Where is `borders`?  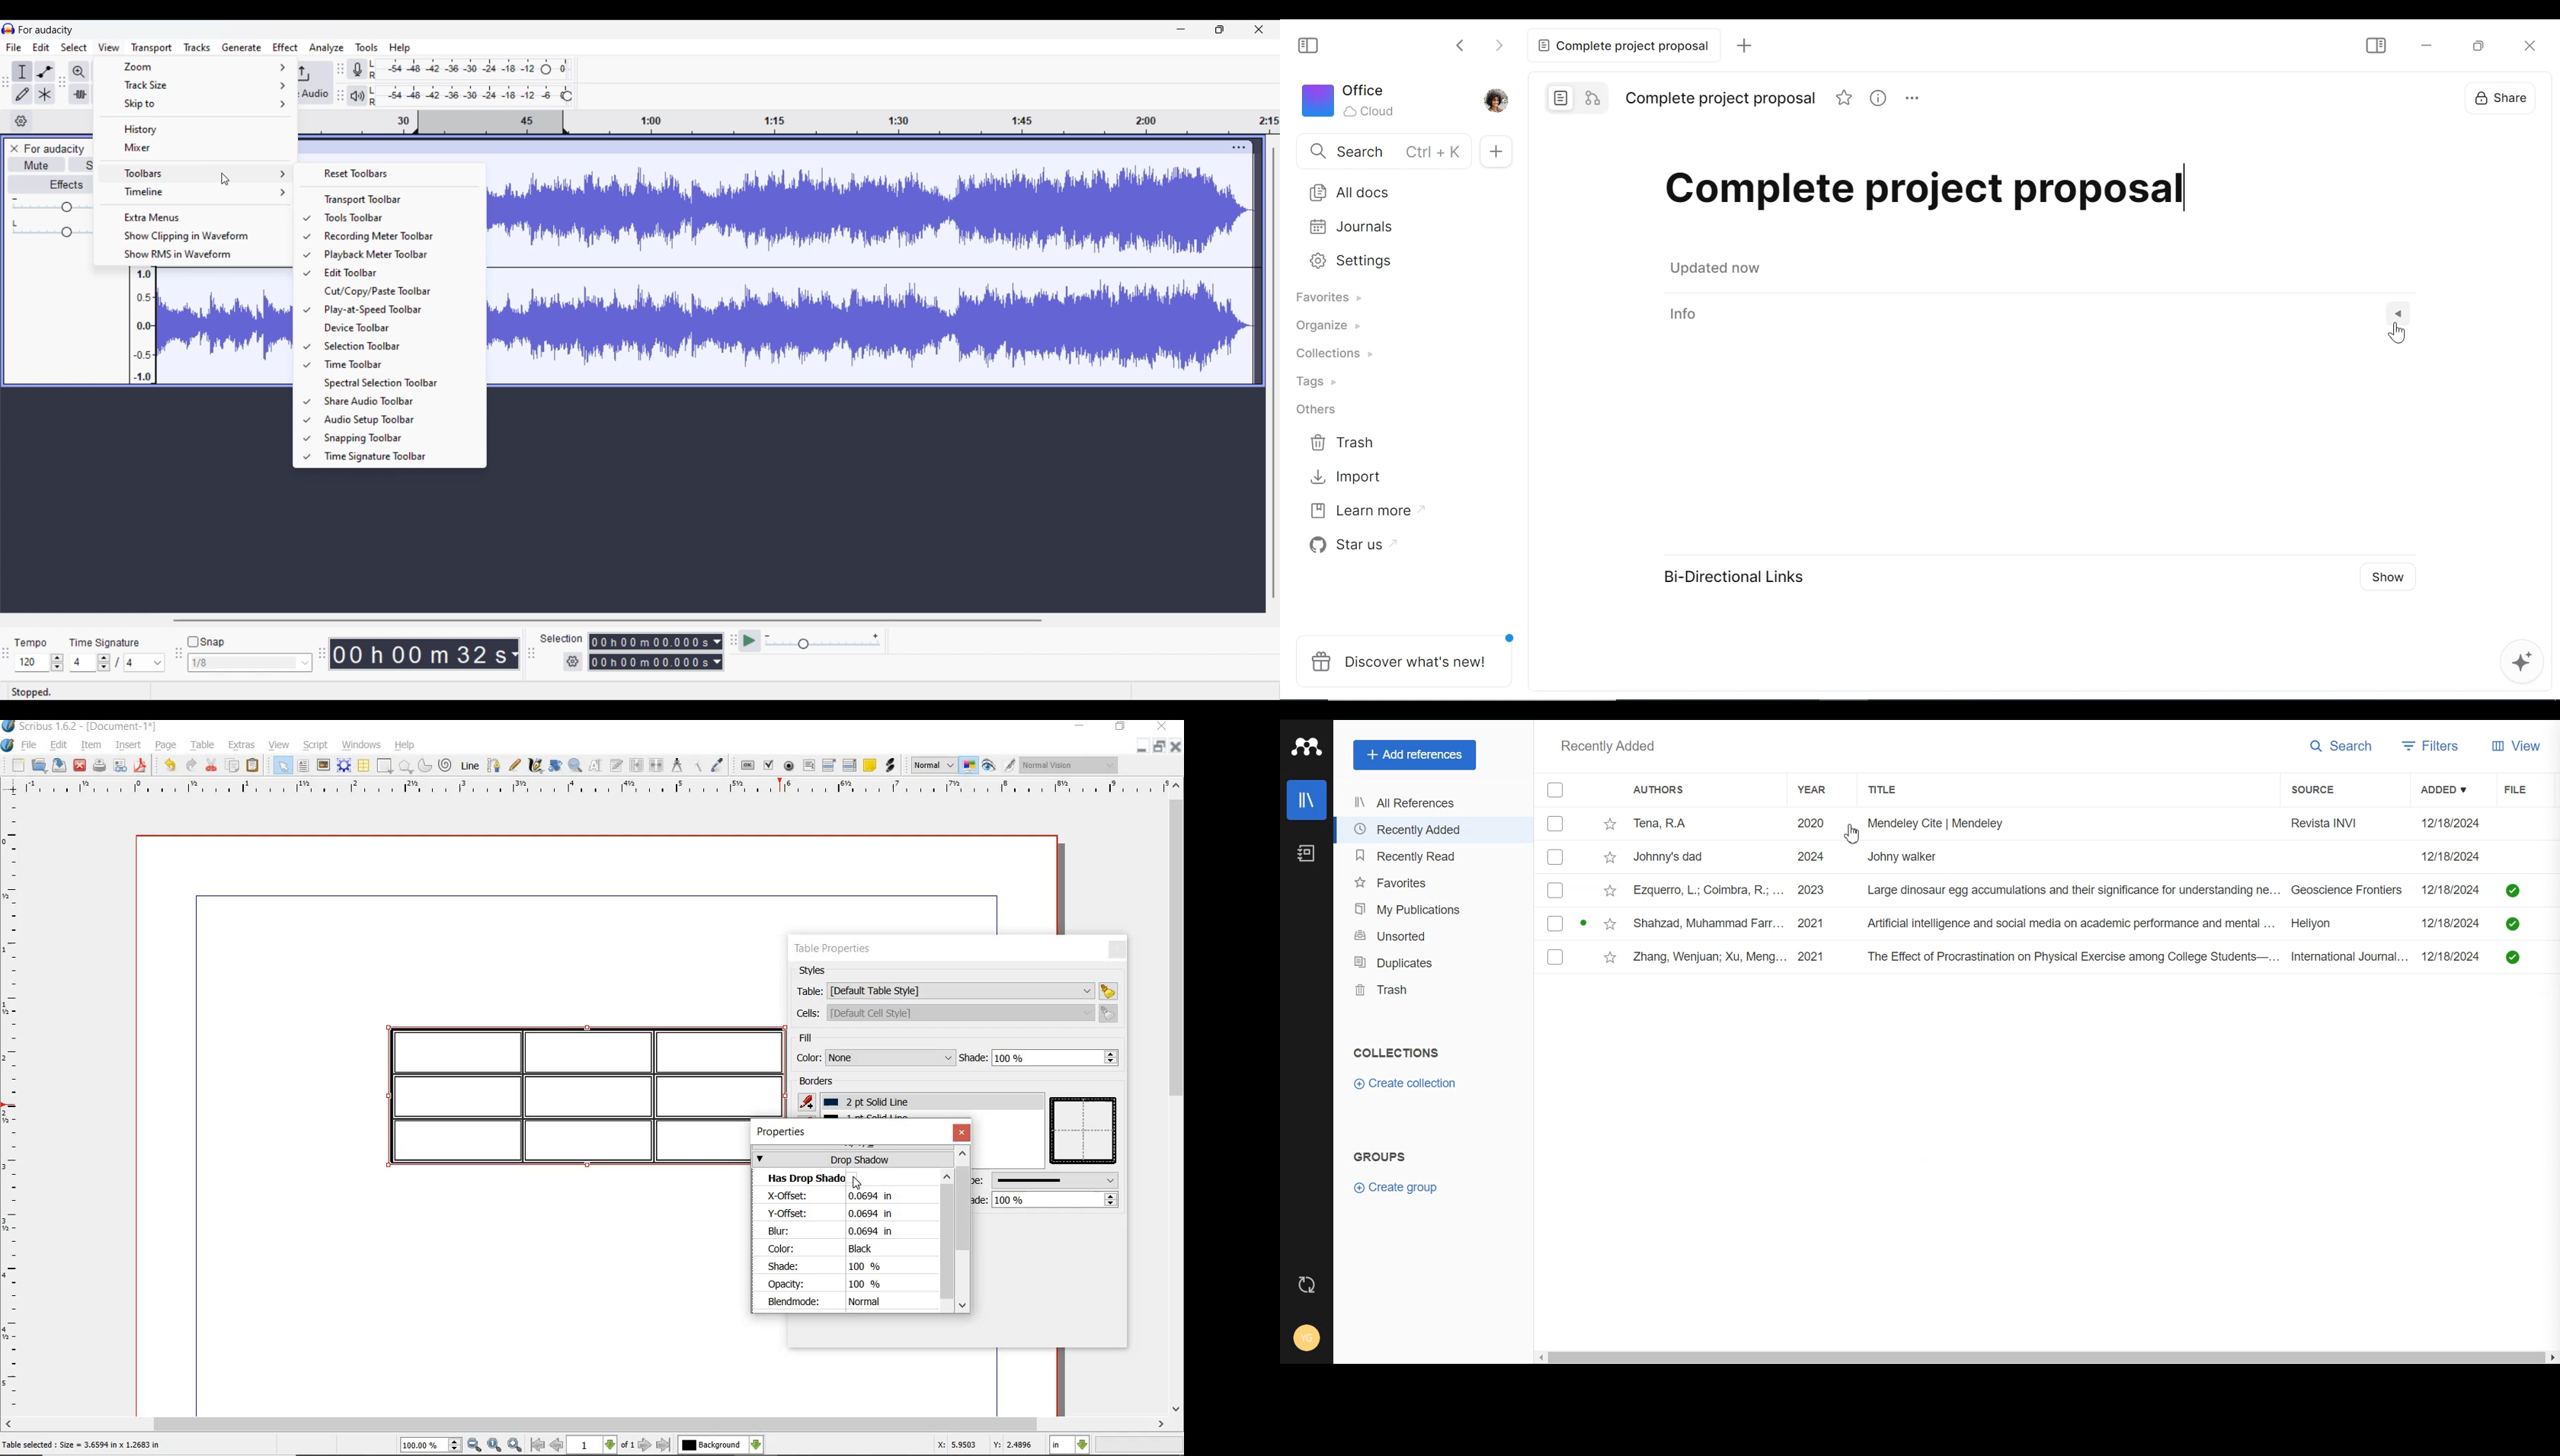 borders is located at coordinates (819, 1082).